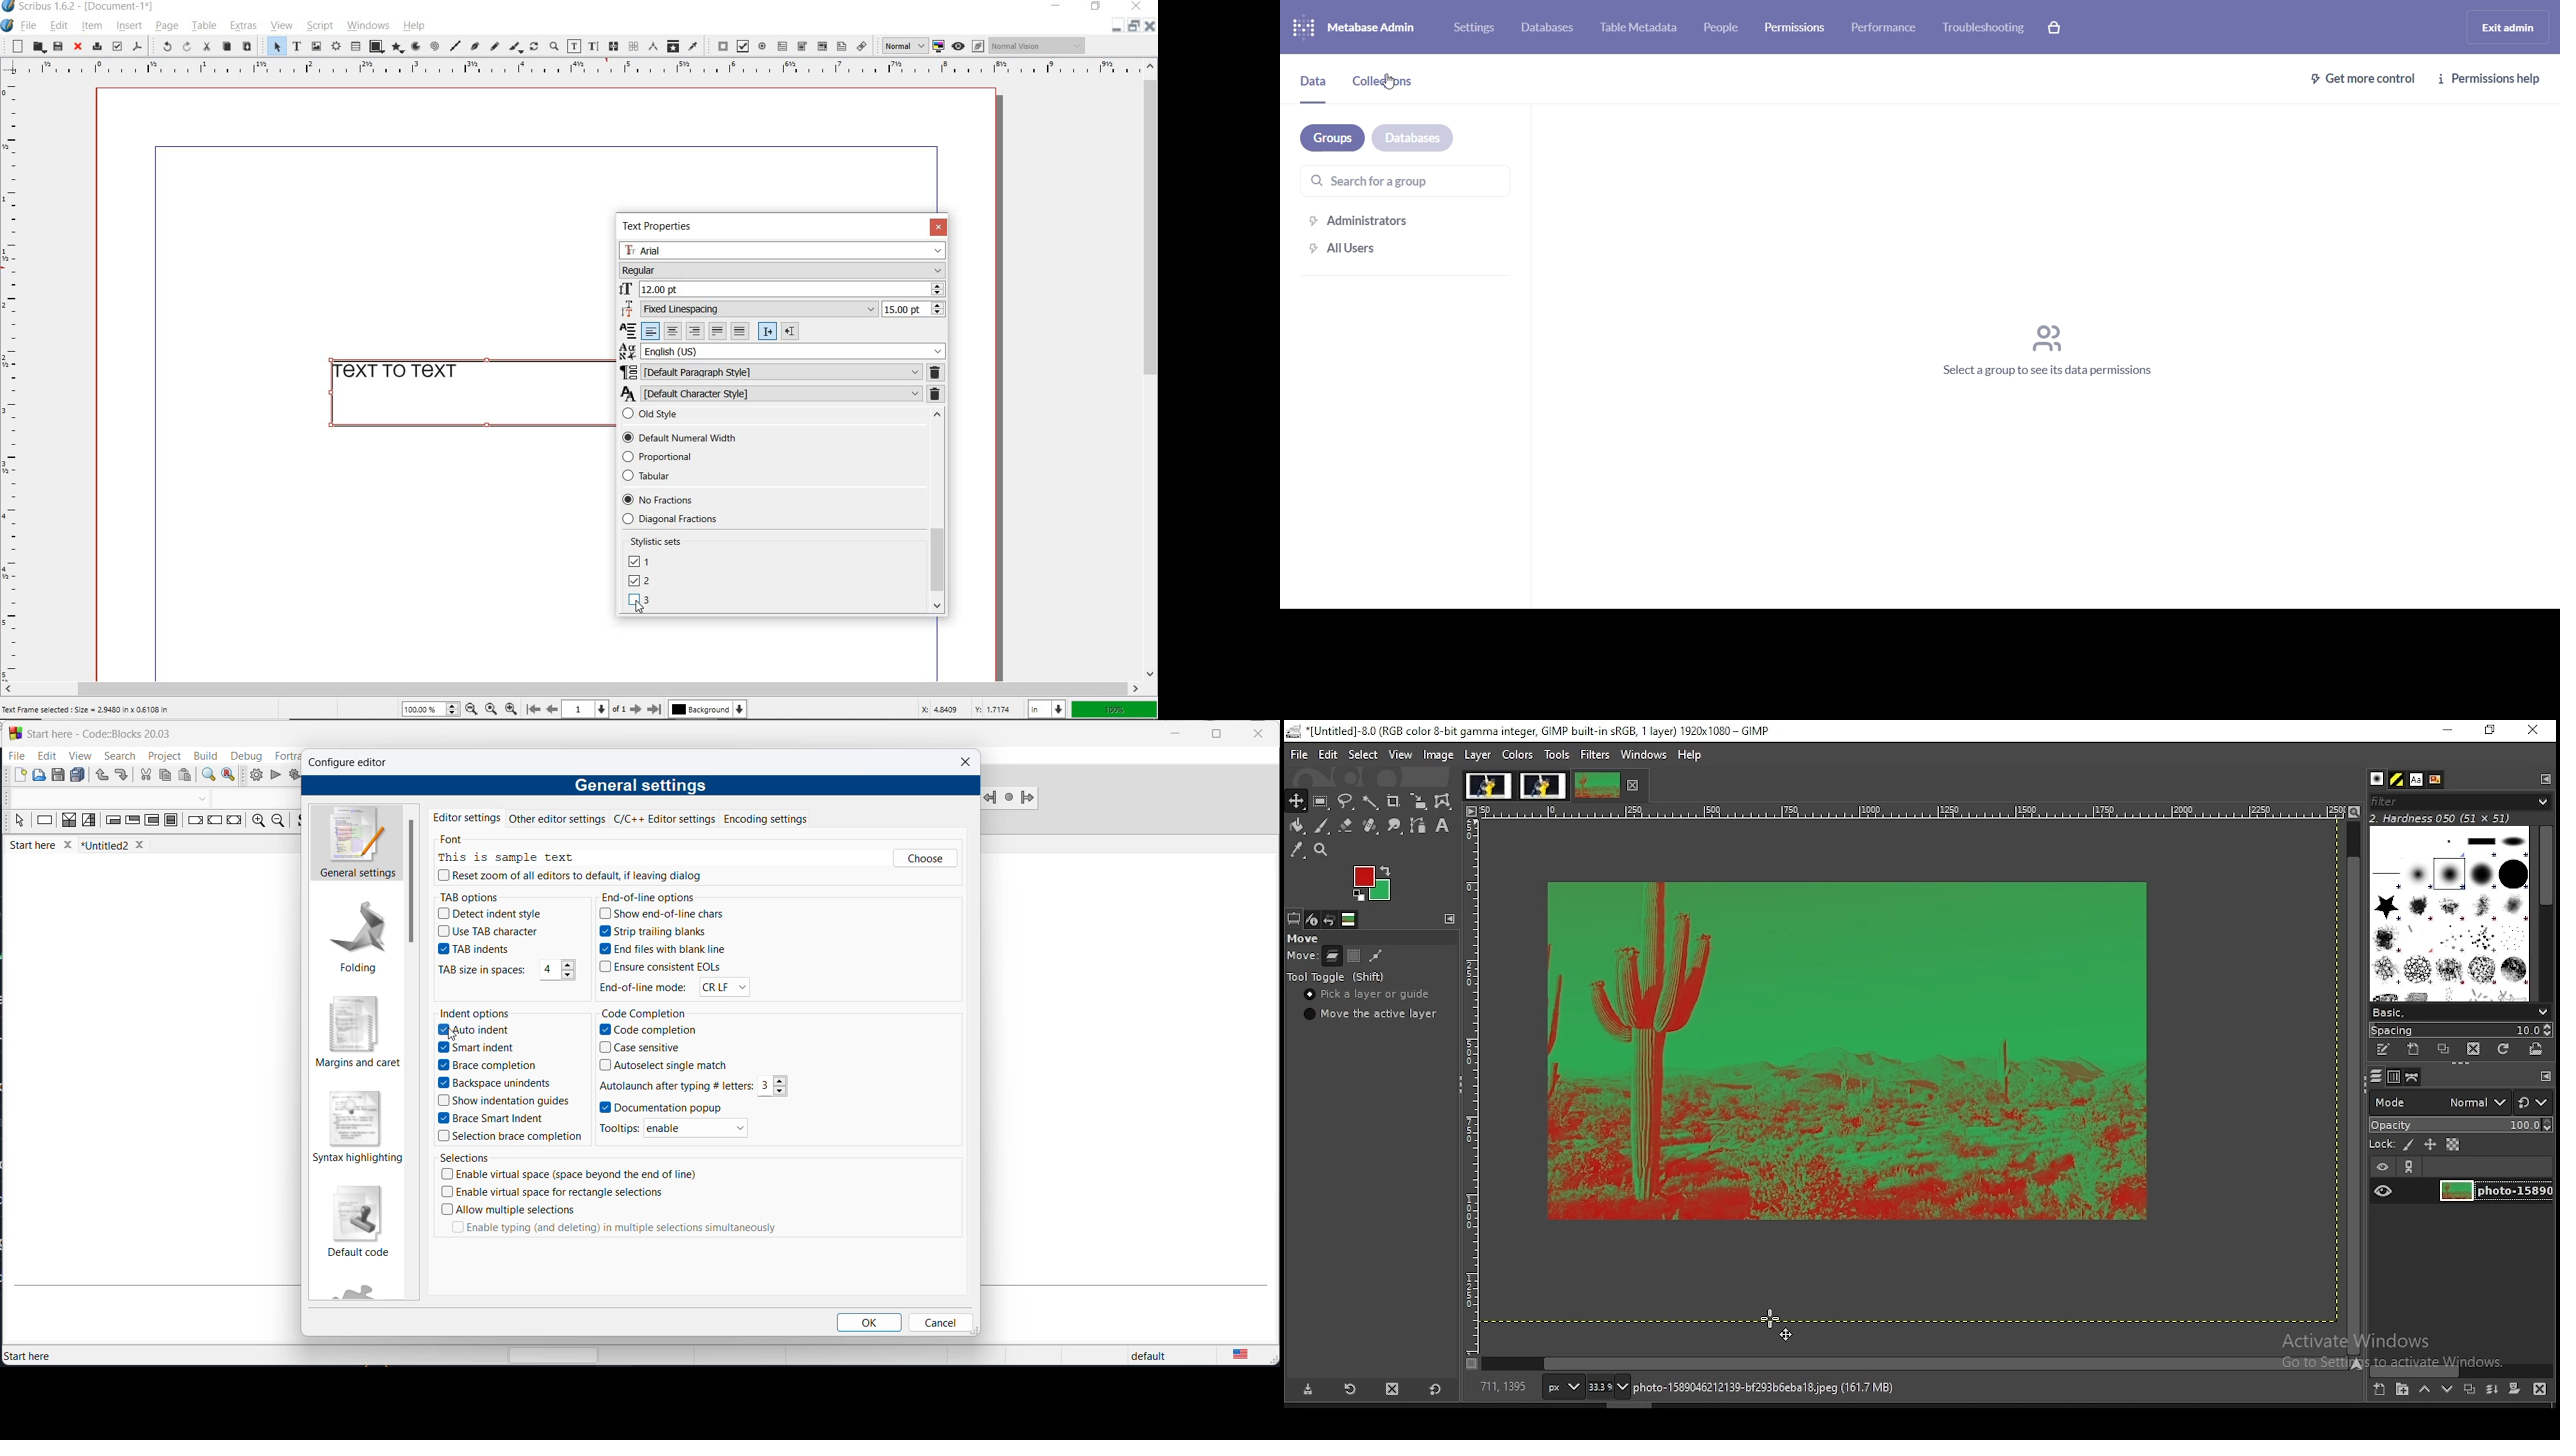  What do you see at coordinates (630, 332) in the screenshot?
I see `Alignment` at bounding box center [630, 332].